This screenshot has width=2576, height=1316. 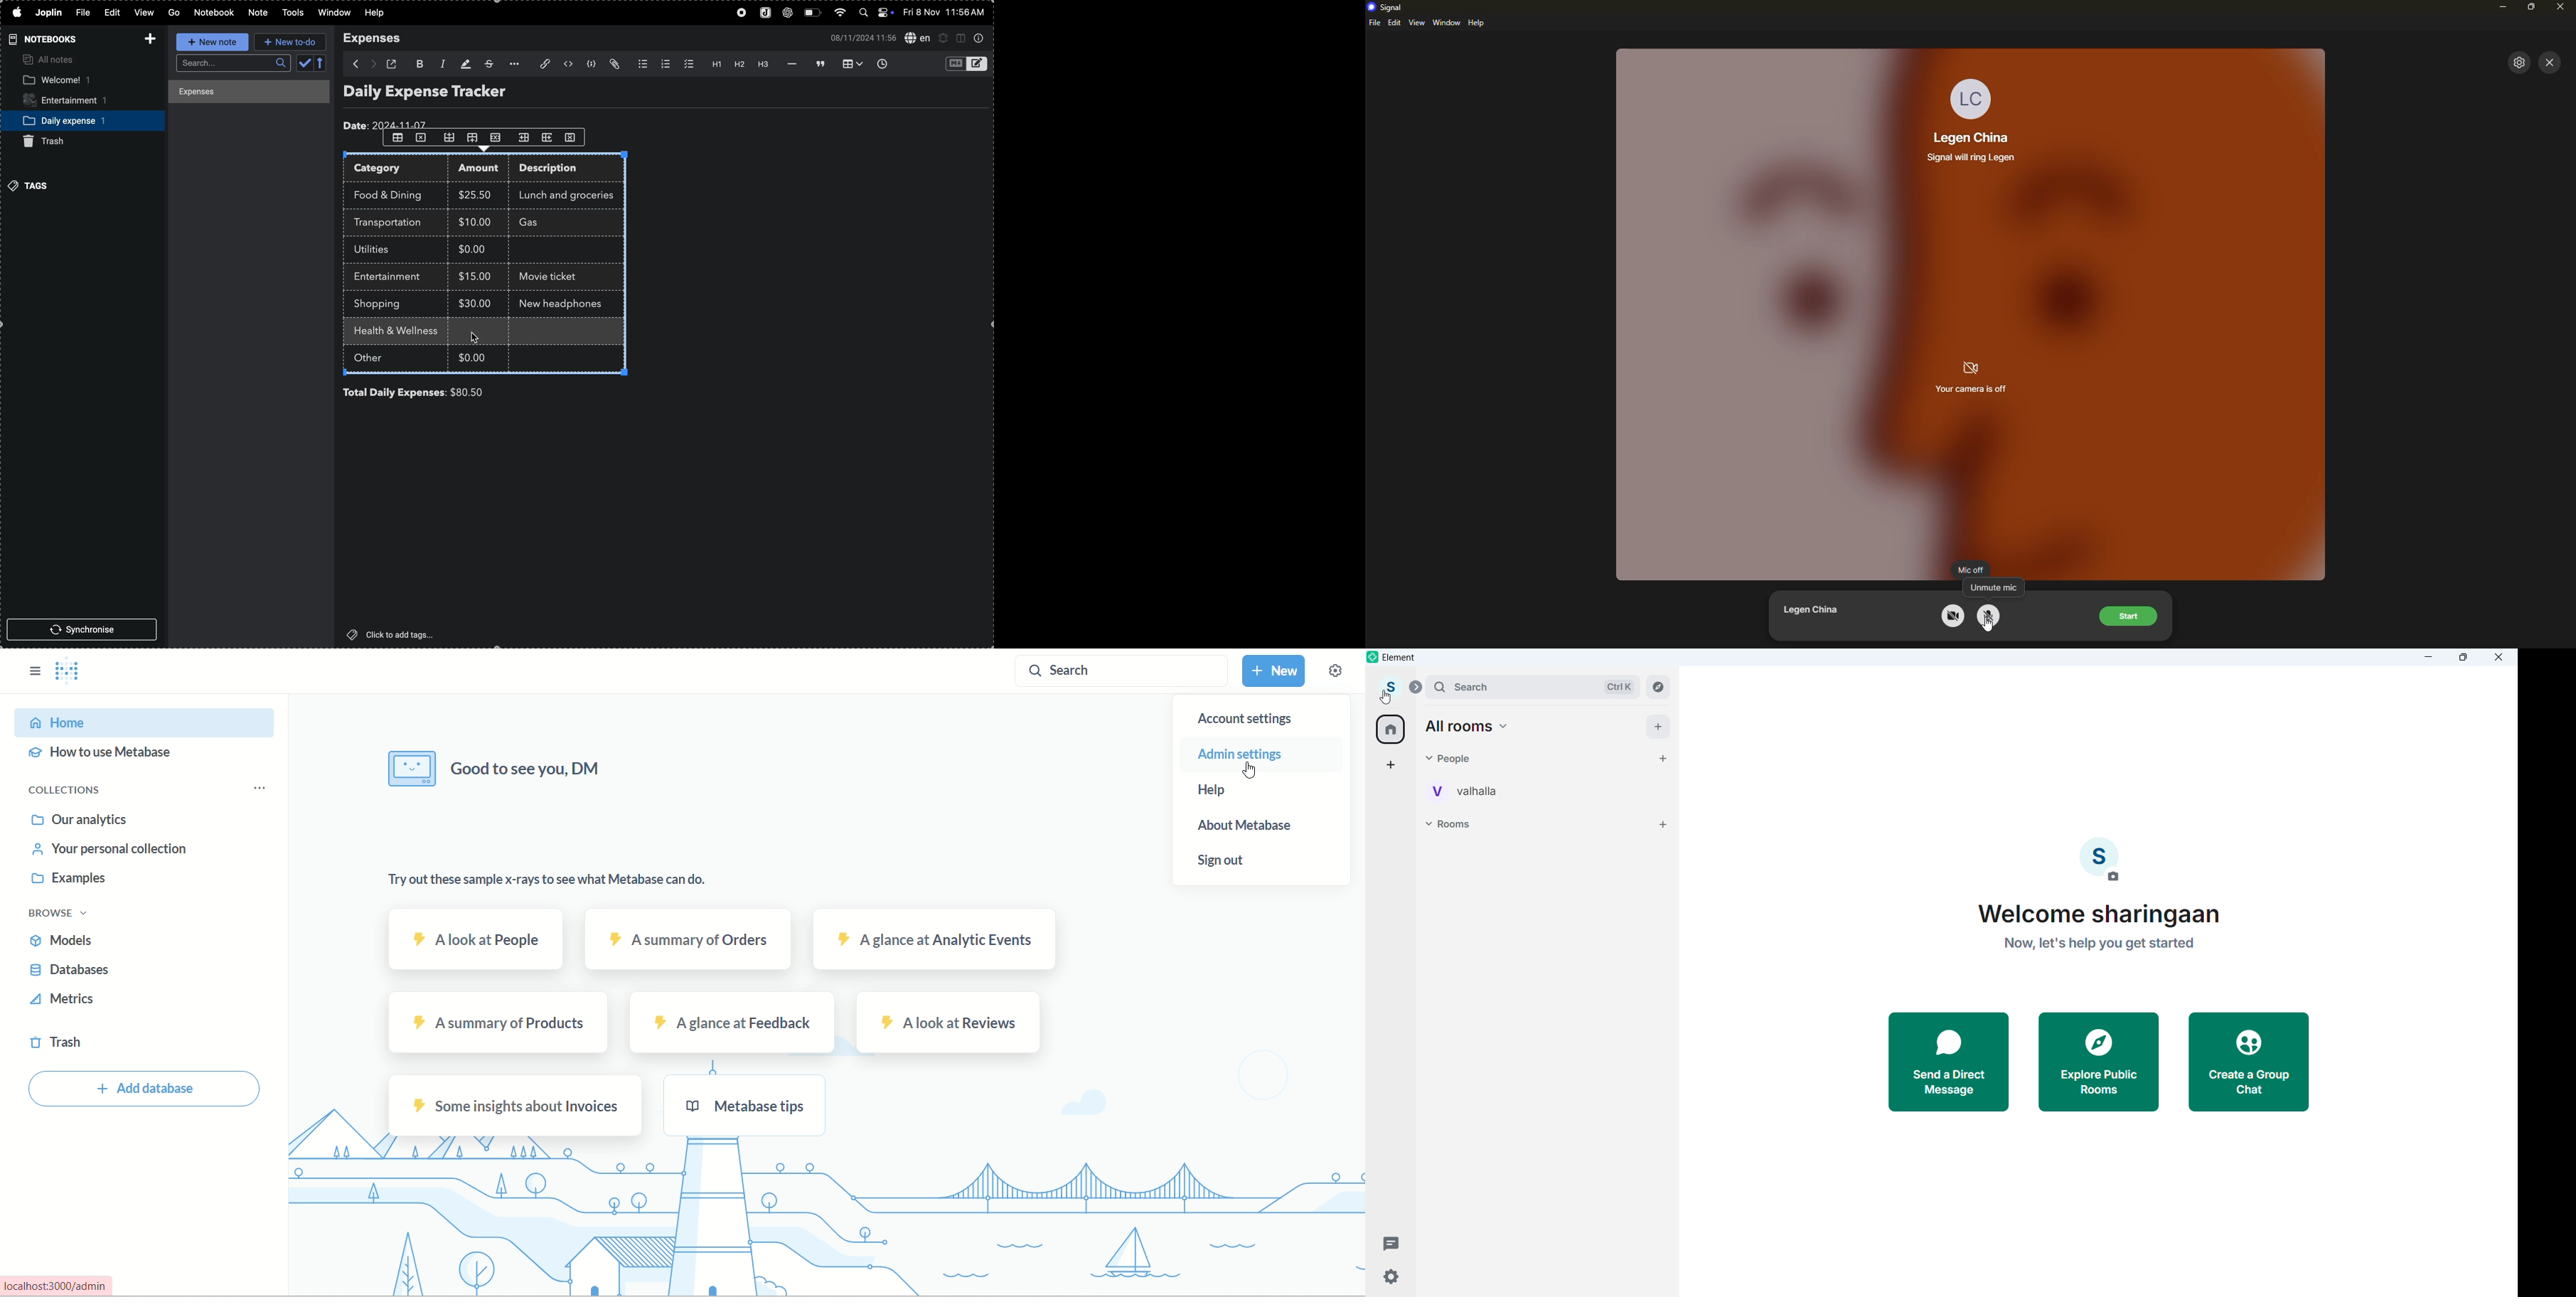 I want to click on other, so click(x=379, y=360).